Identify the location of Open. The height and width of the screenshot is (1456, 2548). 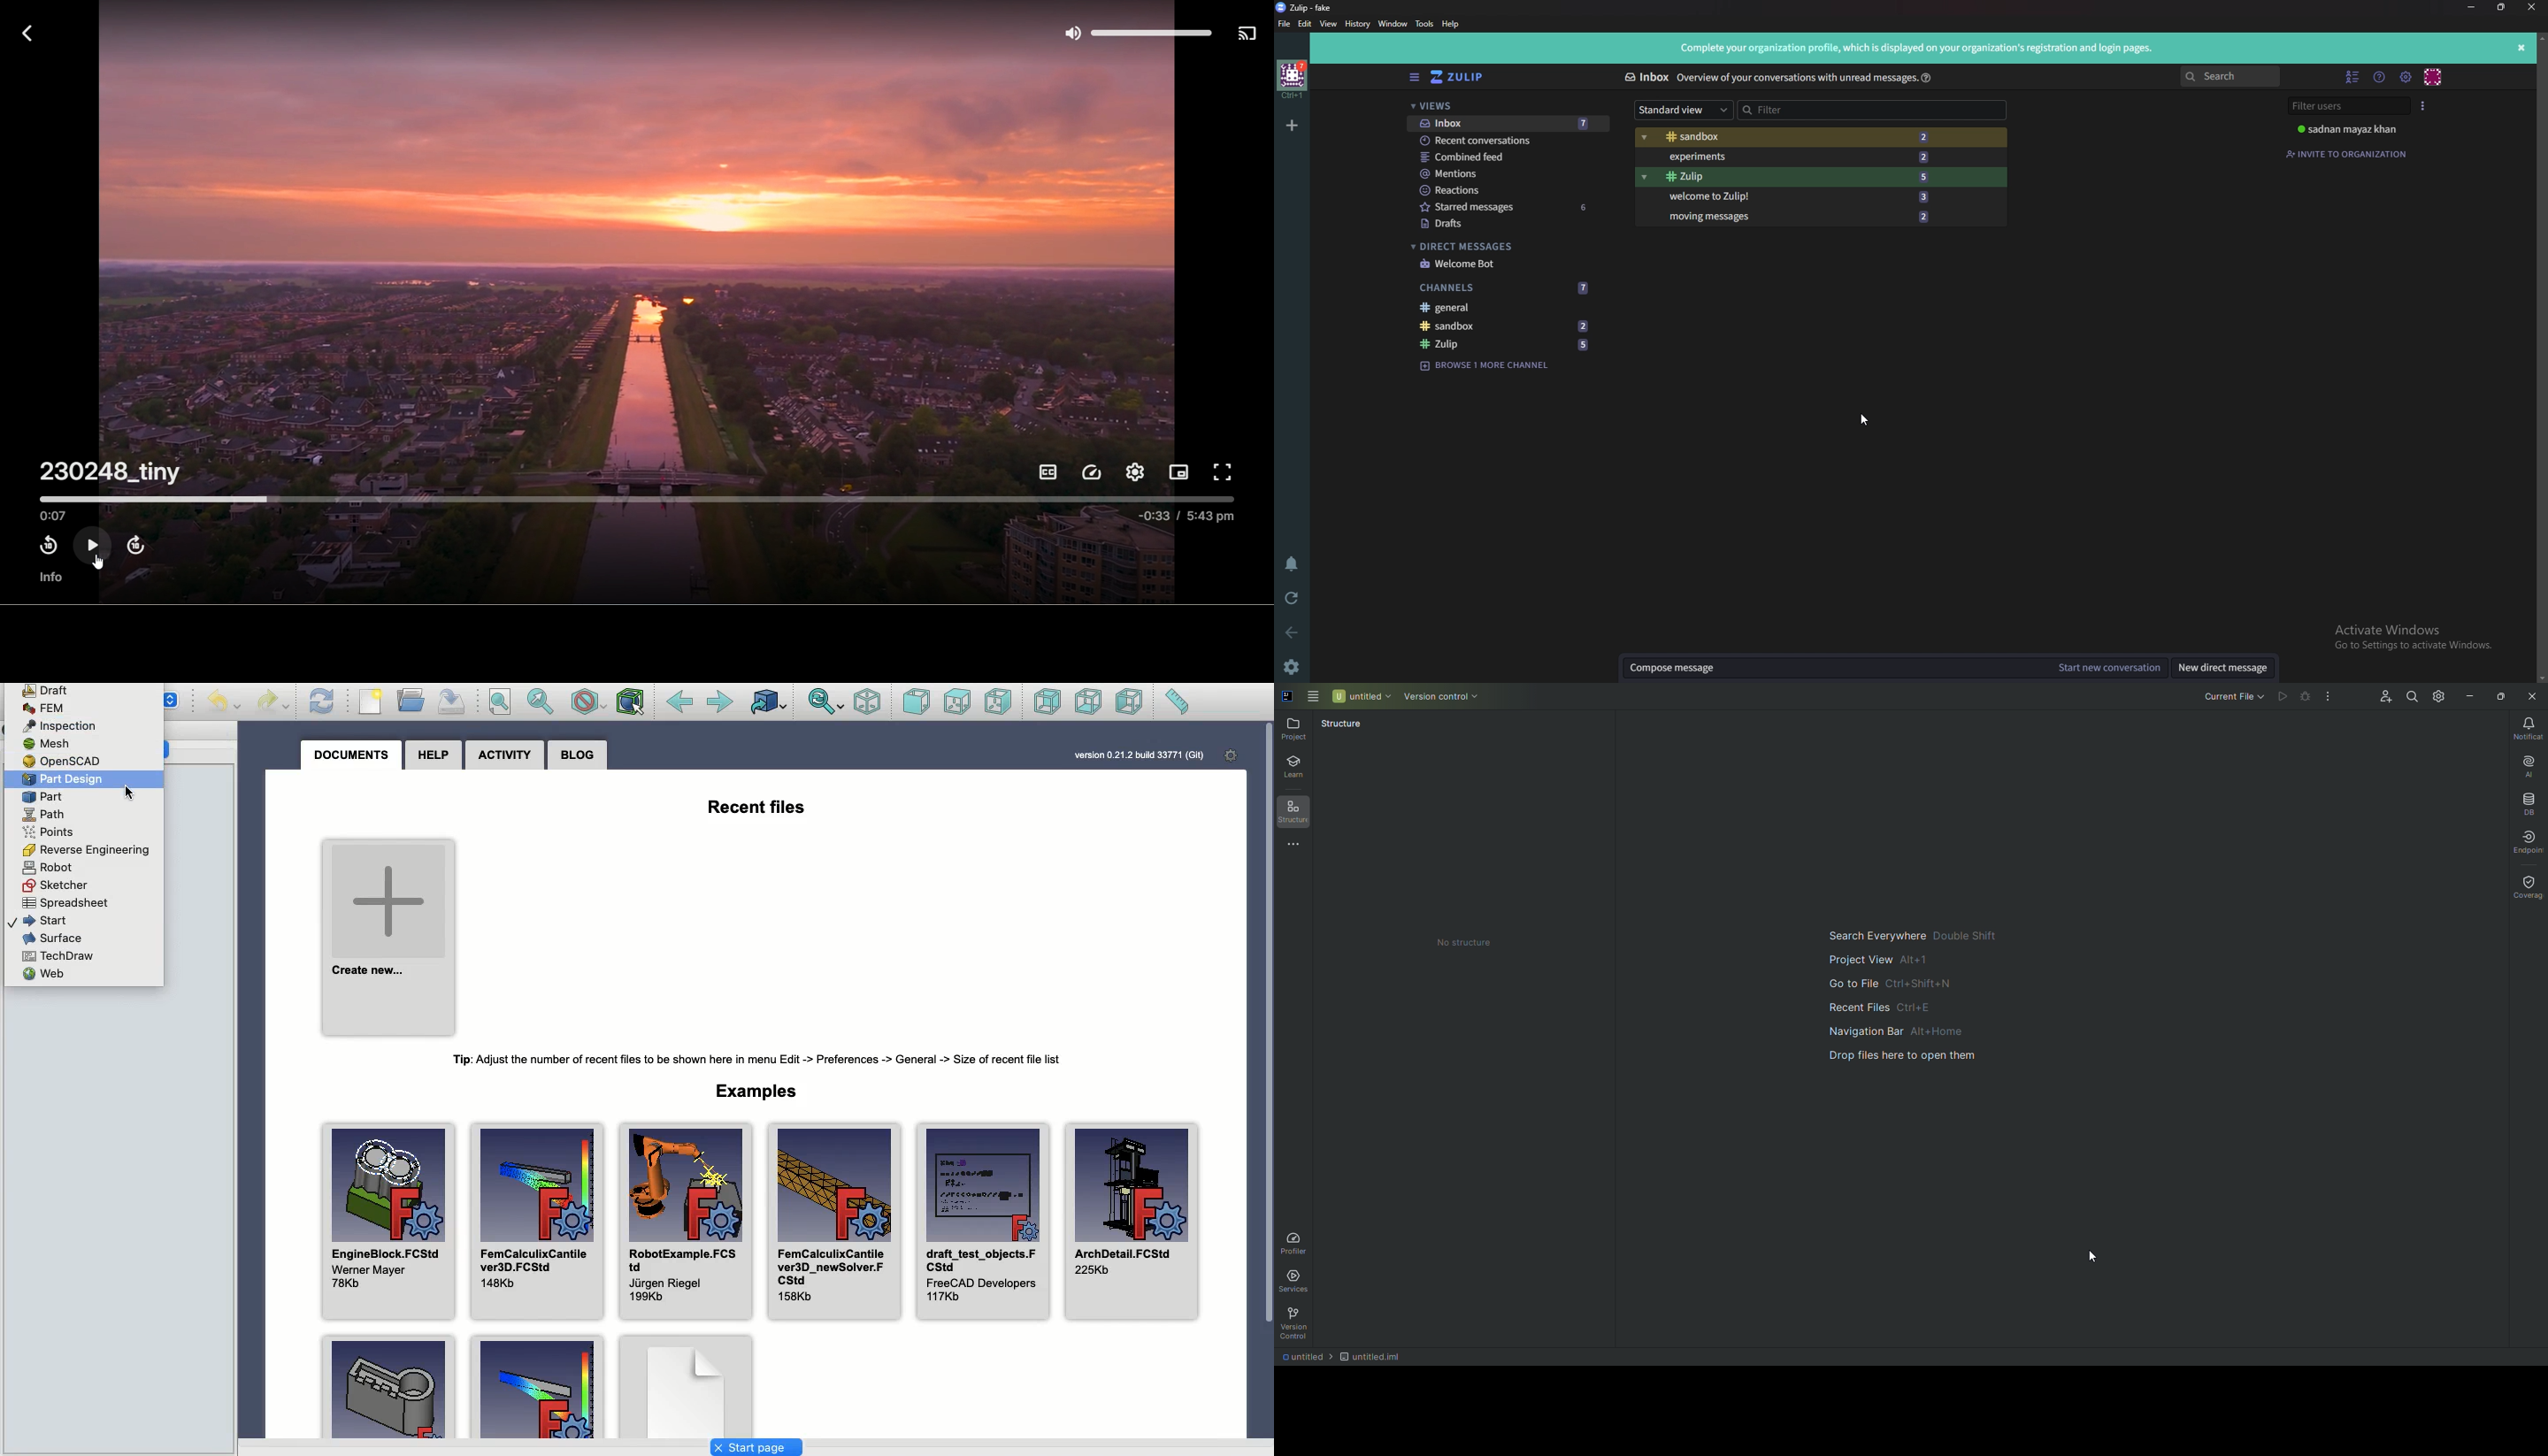
(413, 701).